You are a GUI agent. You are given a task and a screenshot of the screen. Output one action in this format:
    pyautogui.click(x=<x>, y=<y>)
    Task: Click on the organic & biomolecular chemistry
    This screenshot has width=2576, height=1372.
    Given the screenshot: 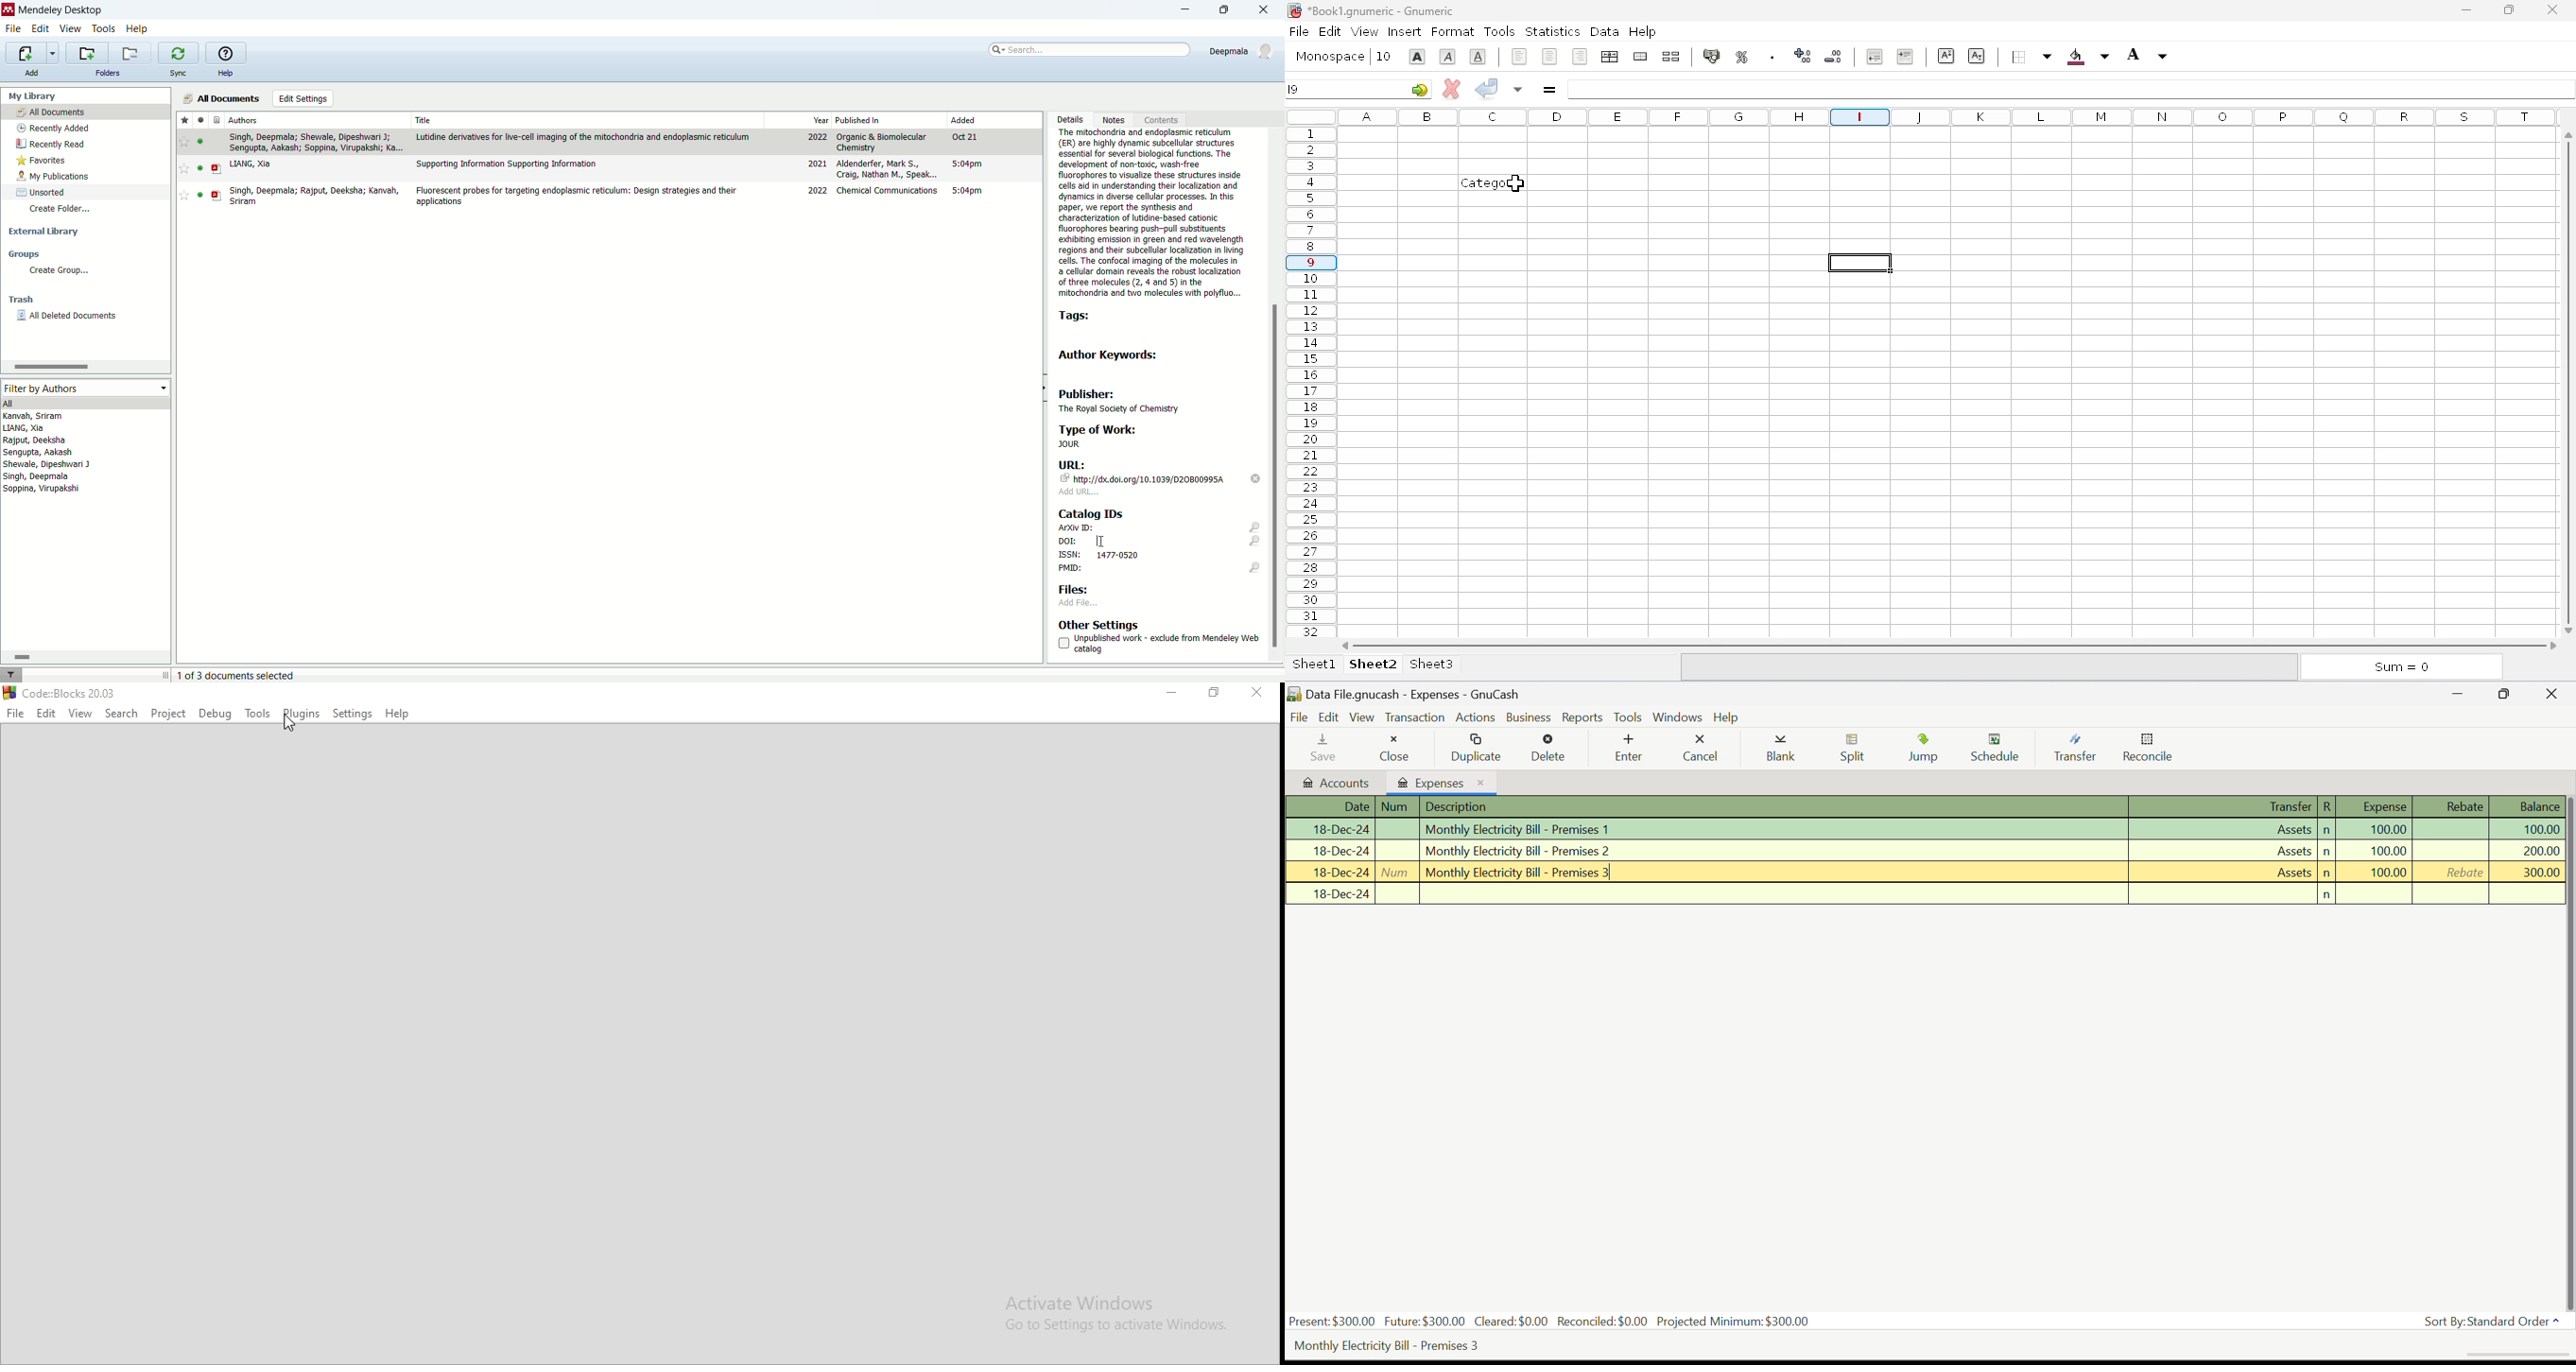 What is the action you would take?
    pyautogui.click(x=881, y=143)
    